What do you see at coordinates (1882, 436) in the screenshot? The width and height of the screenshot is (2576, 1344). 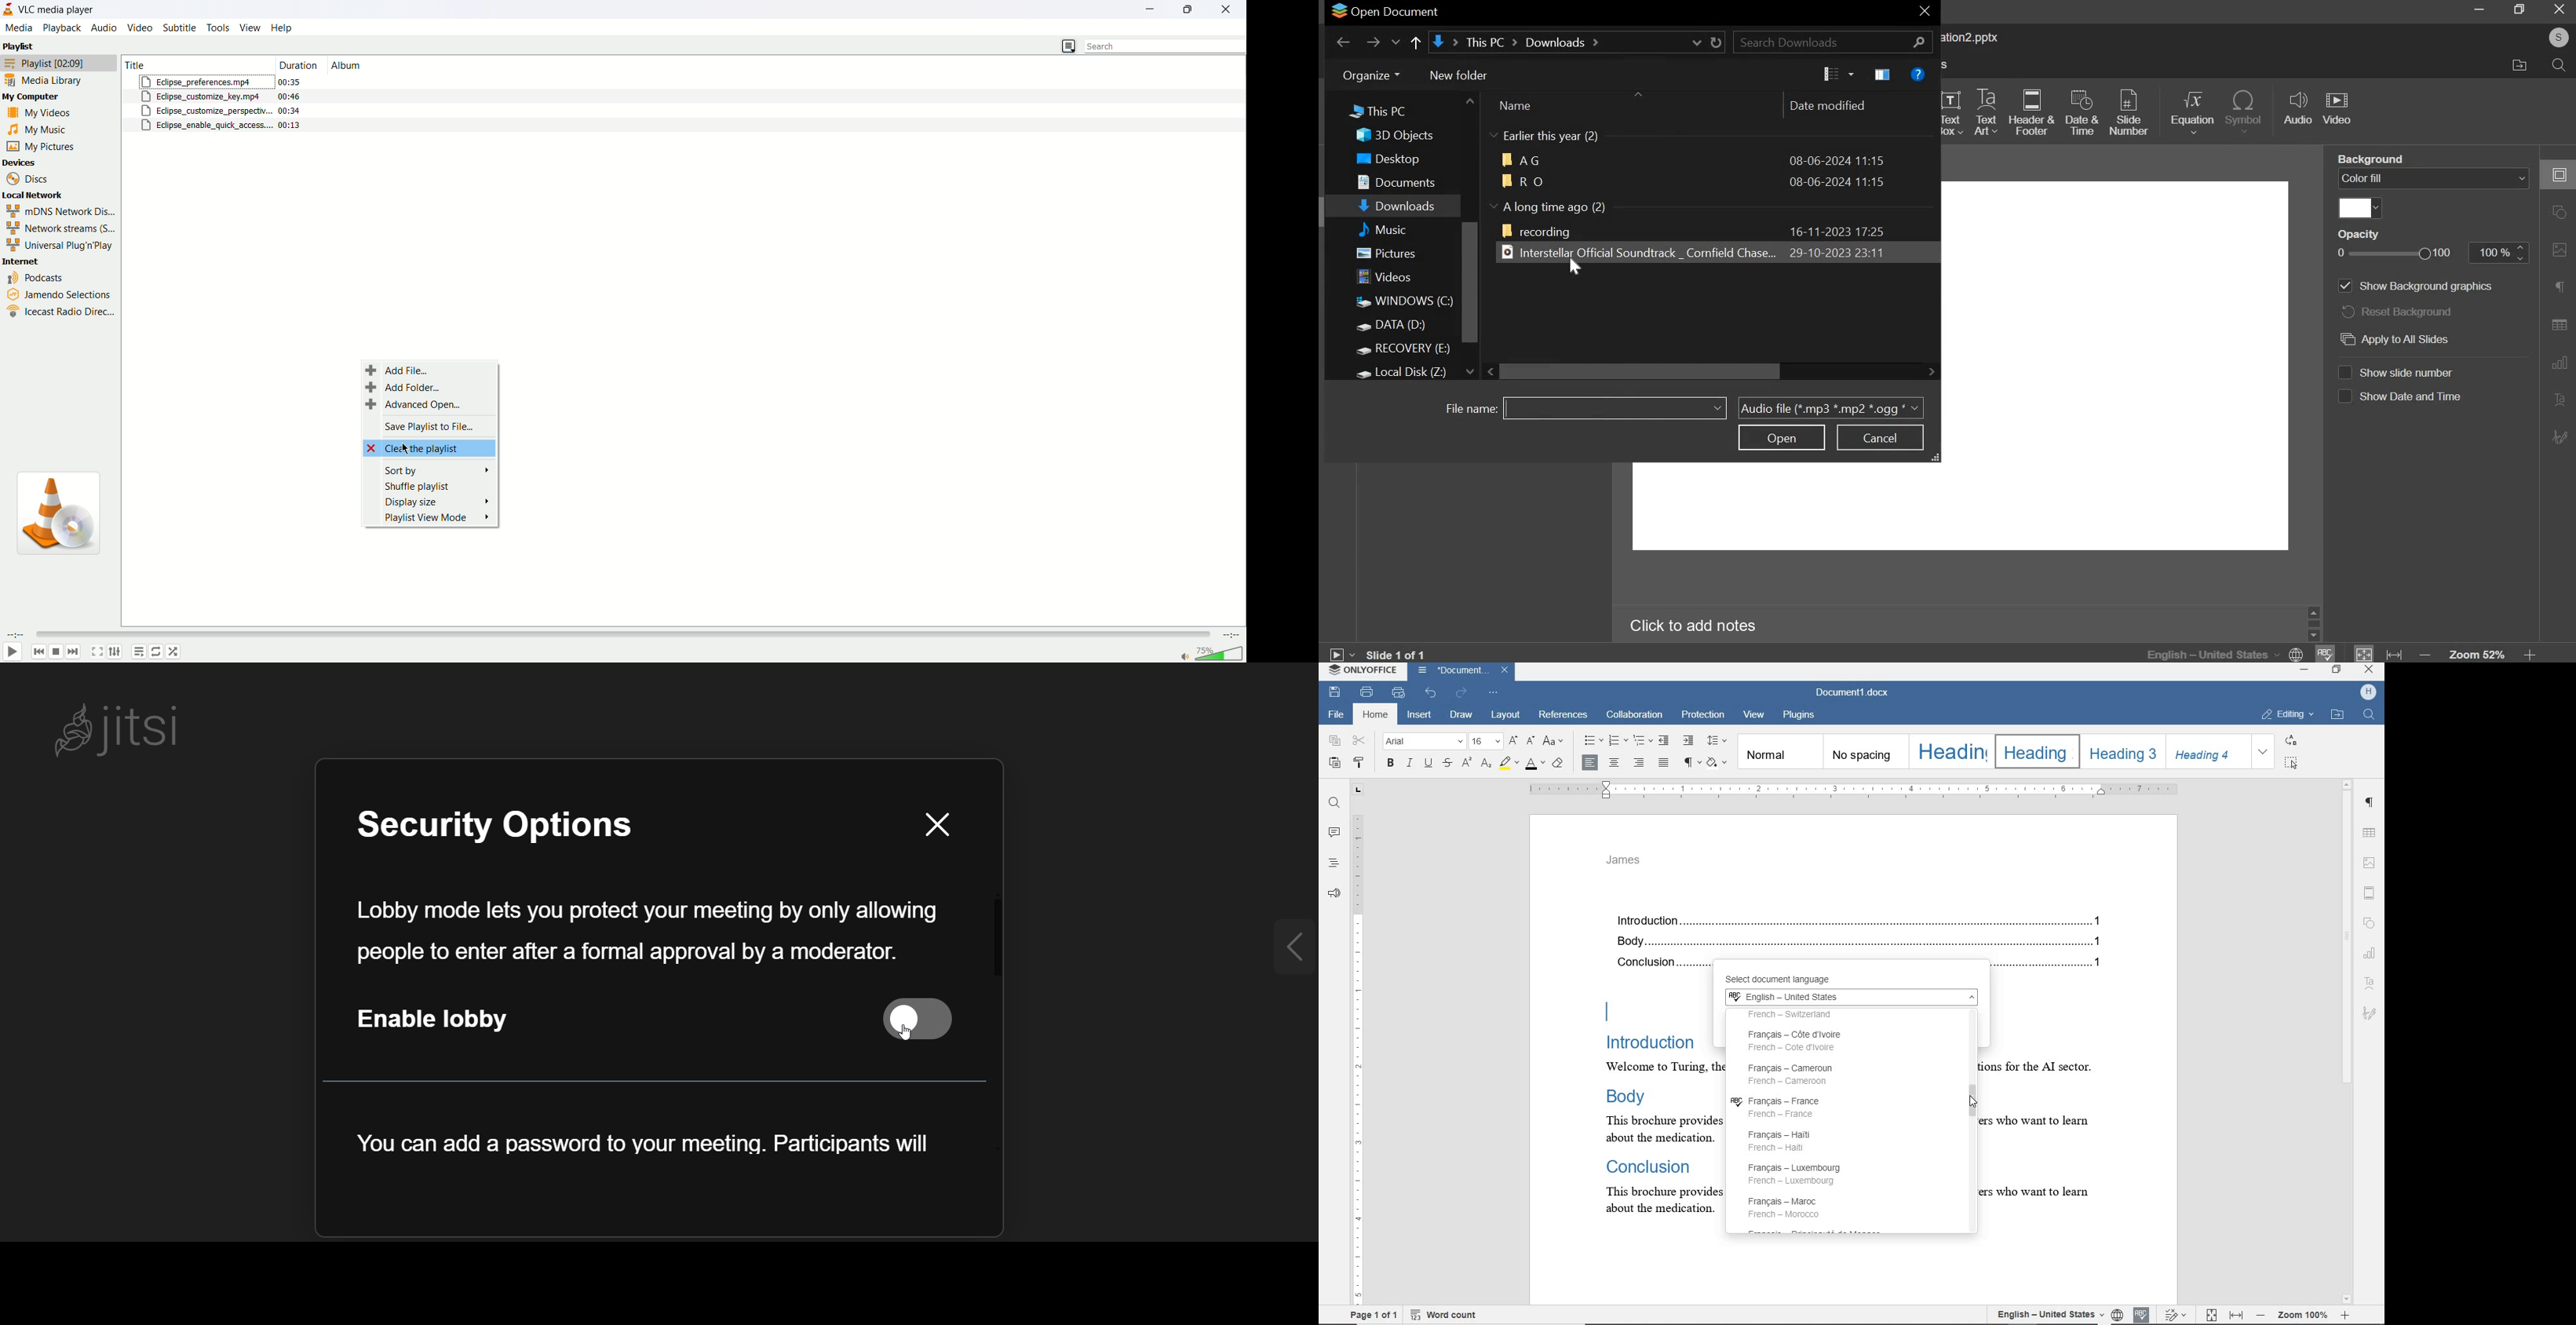 I see `cancel` at bounding box center [1882, 436].